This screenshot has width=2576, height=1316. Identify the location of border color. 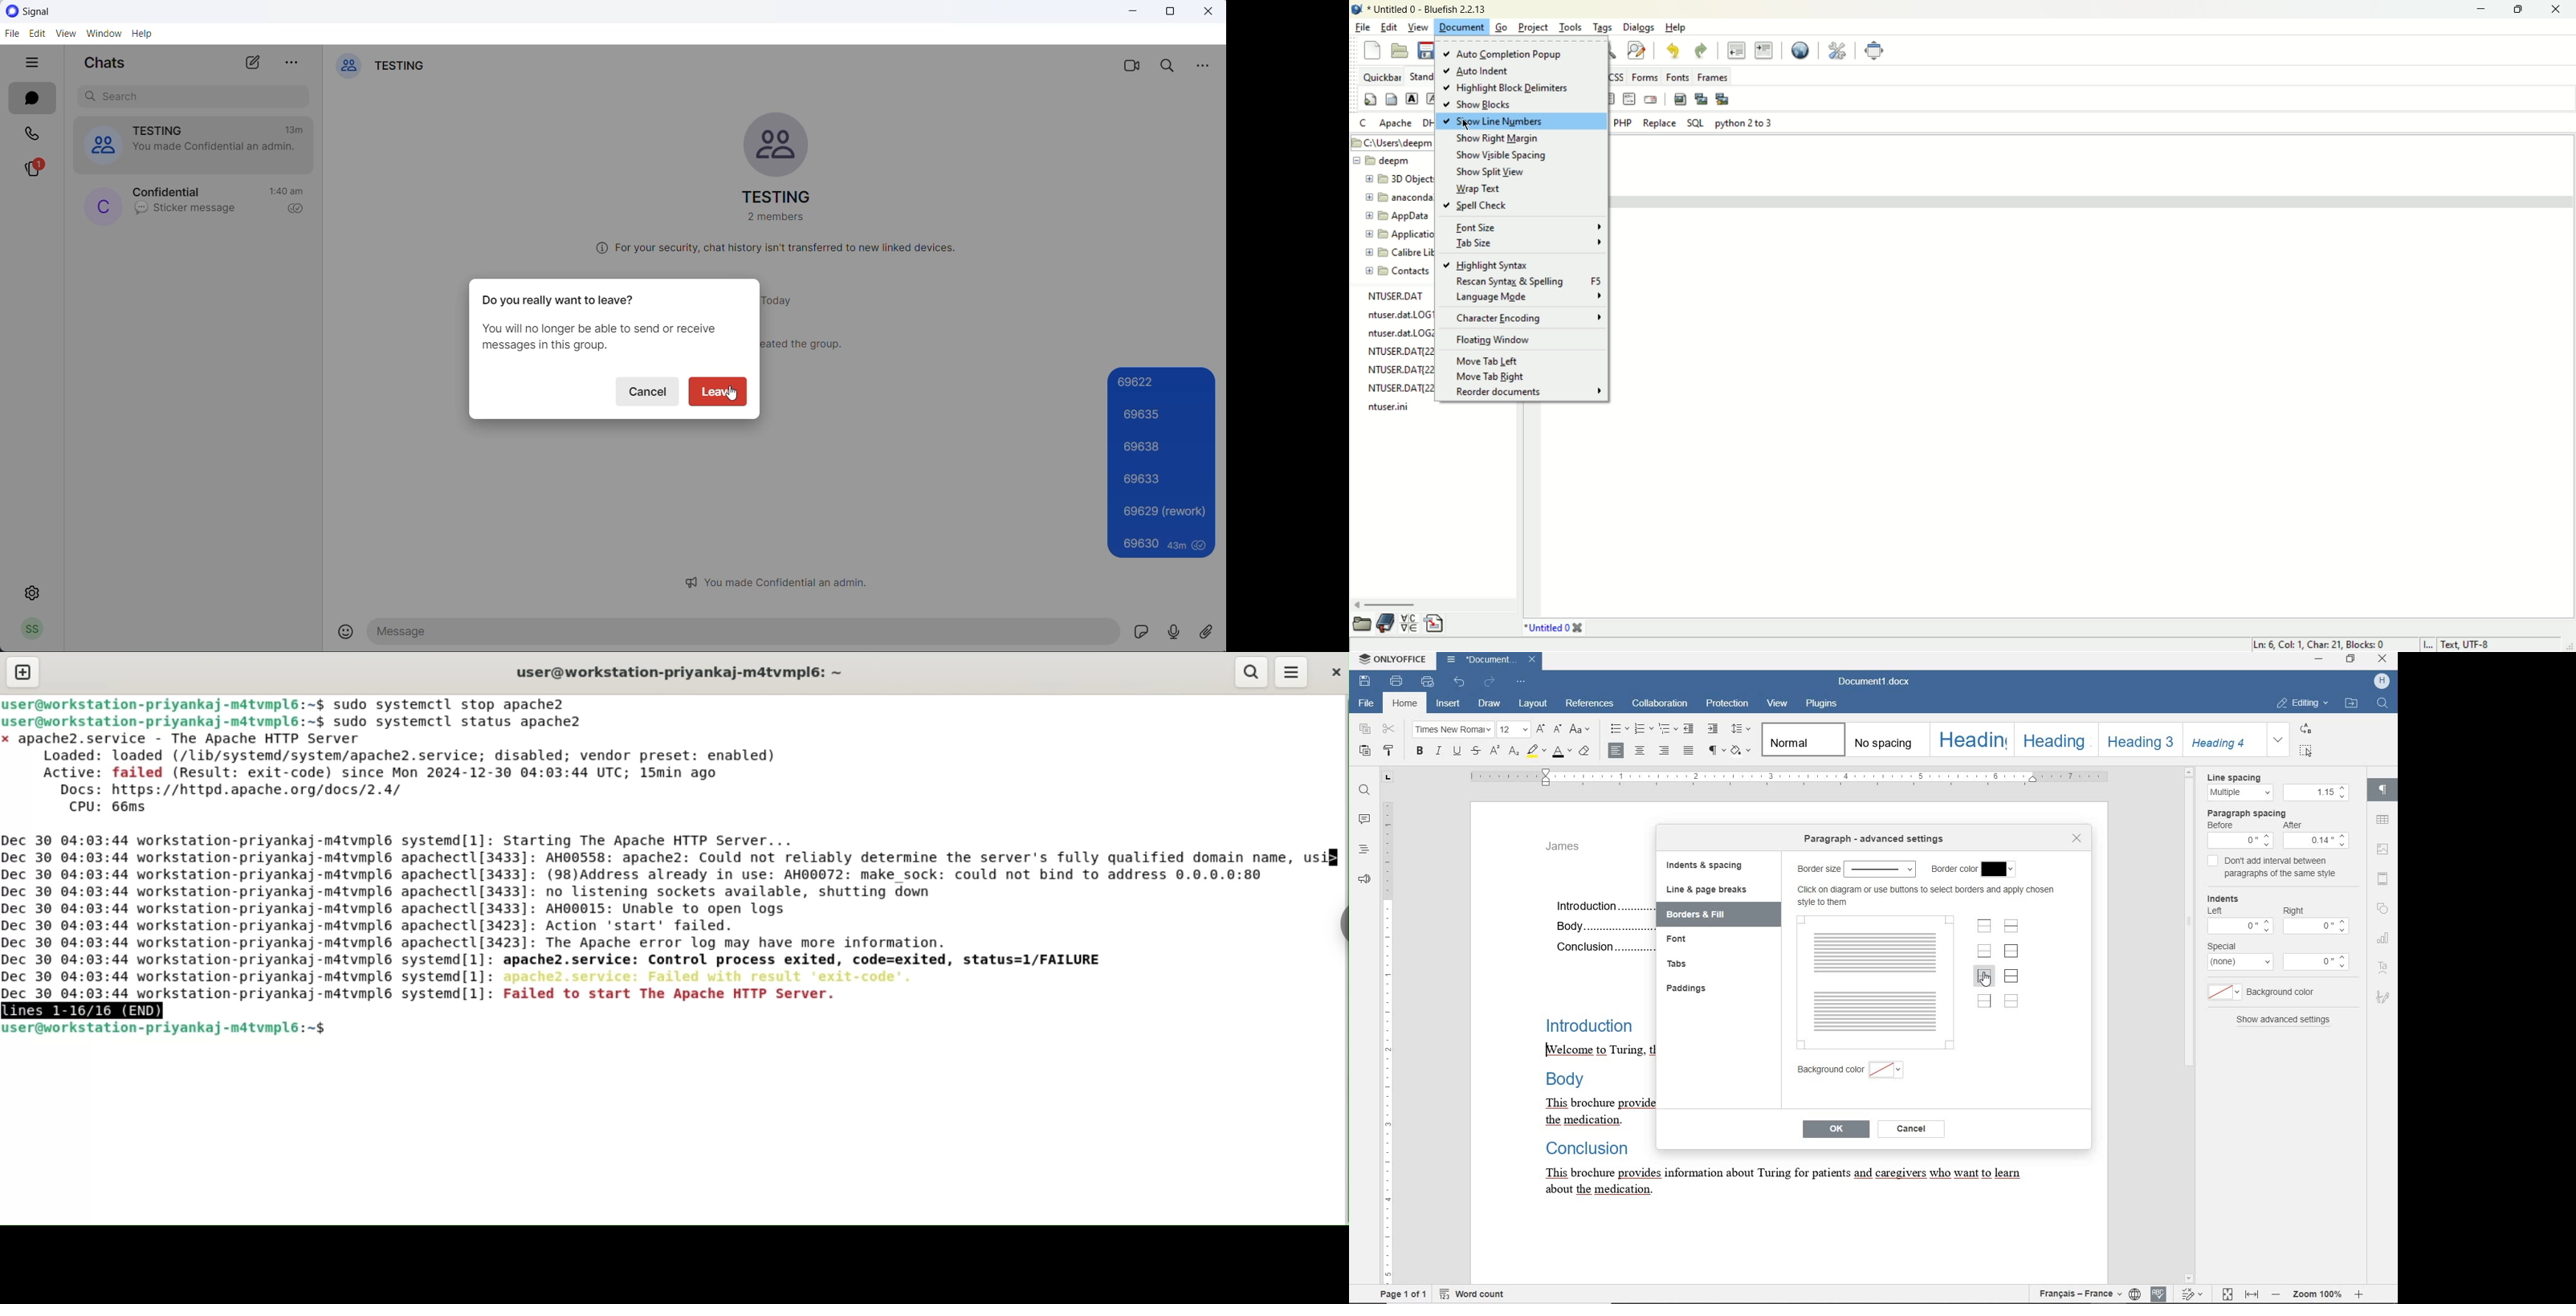
(1954, 869).